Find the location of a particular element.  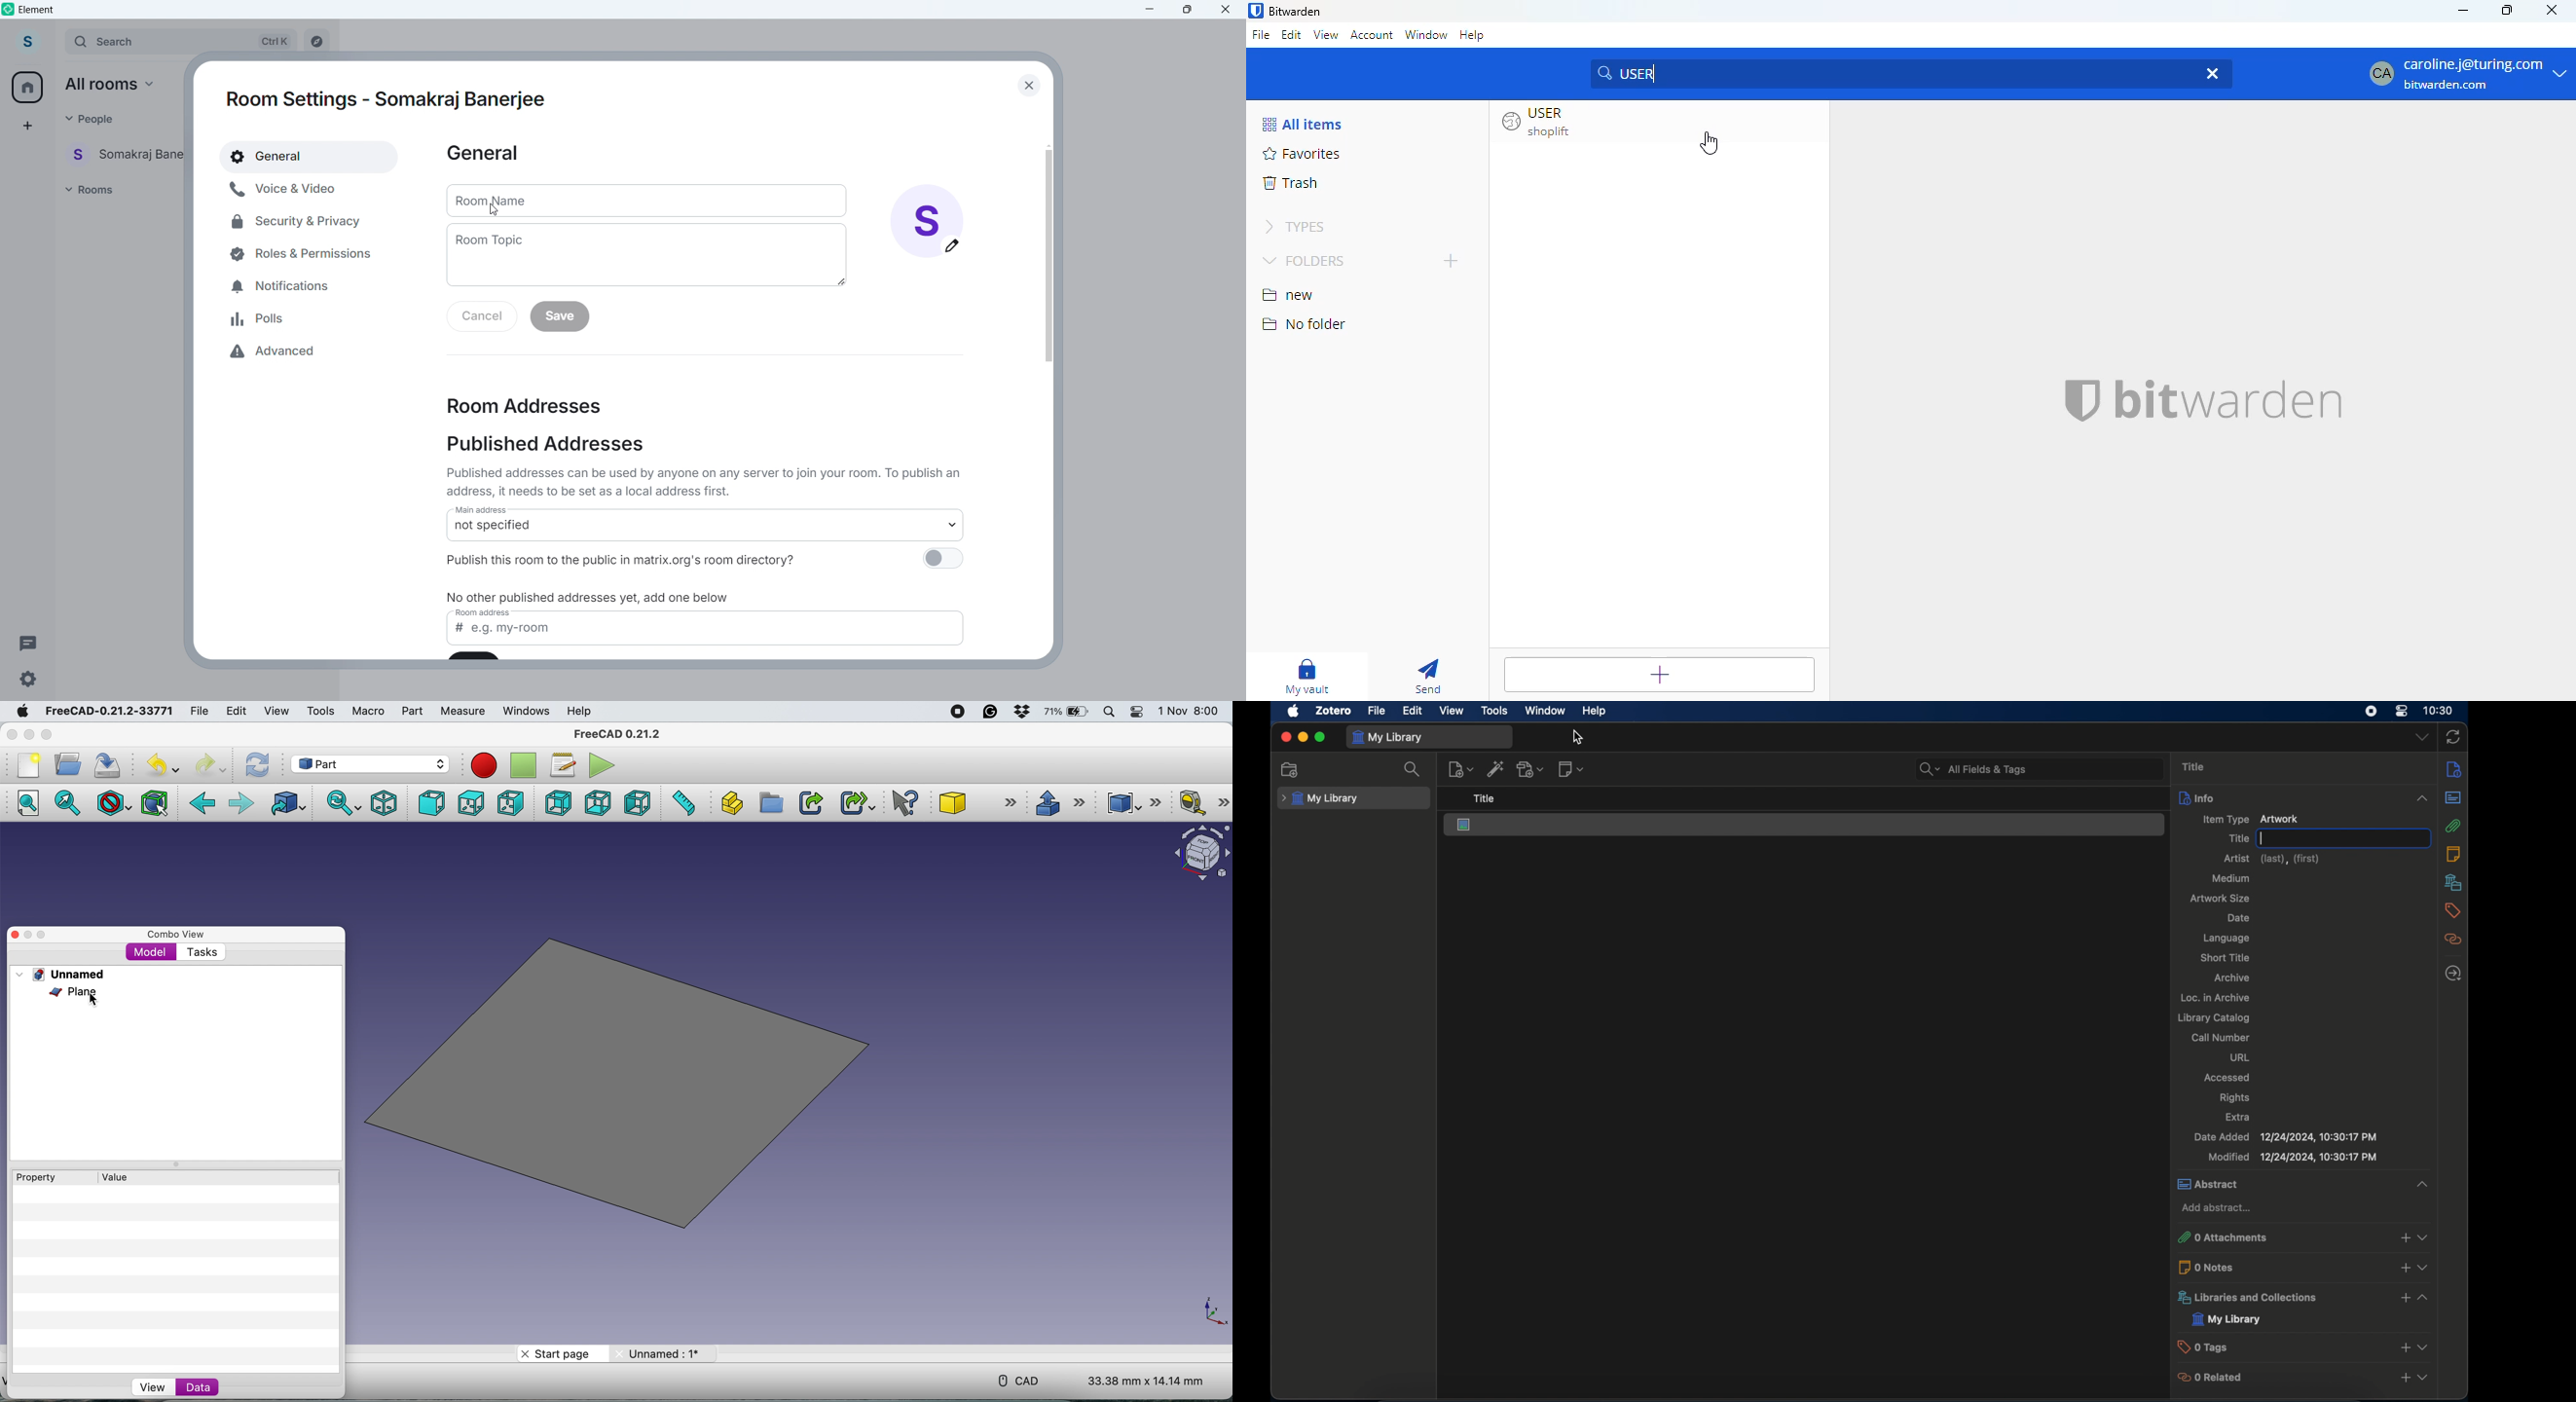

part is located at coordinates (413, 710).